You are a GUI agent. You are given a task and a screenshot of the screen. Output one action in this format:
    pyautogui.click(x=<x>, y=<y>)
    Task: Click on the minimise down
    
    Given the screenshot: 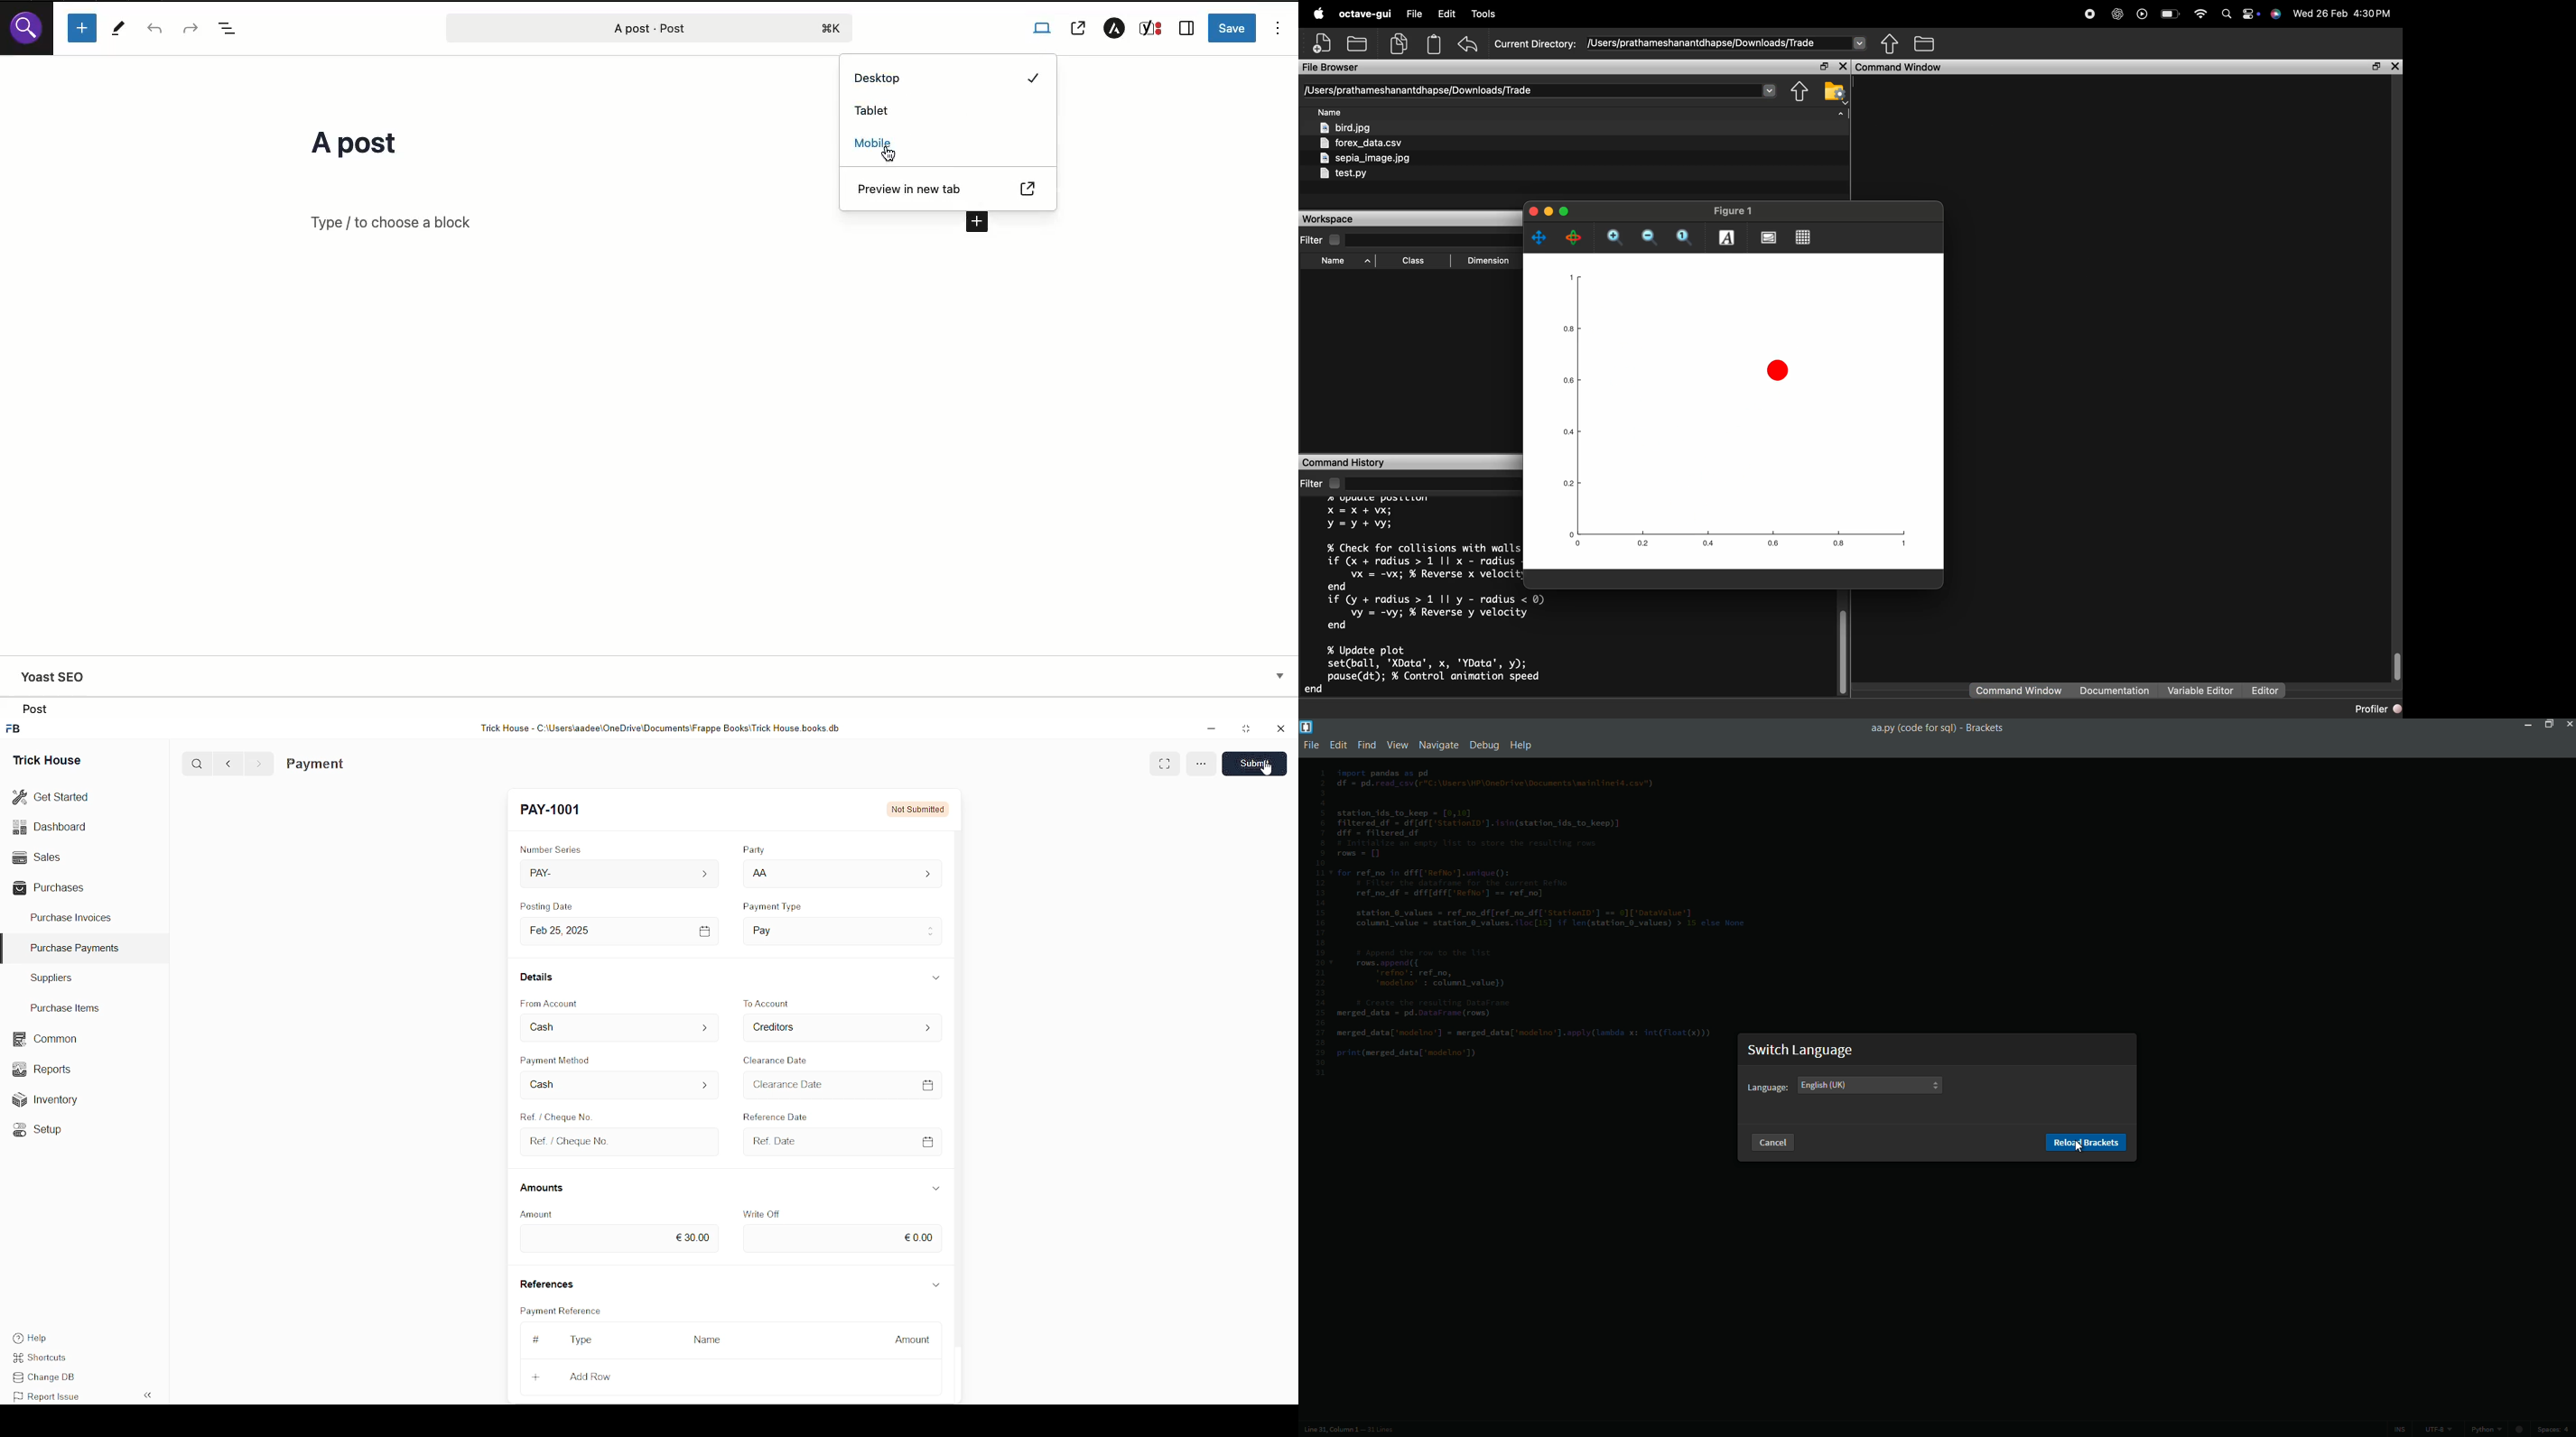 What is the action you would take?
    pyautogui.click(x=1209, y=729)
    